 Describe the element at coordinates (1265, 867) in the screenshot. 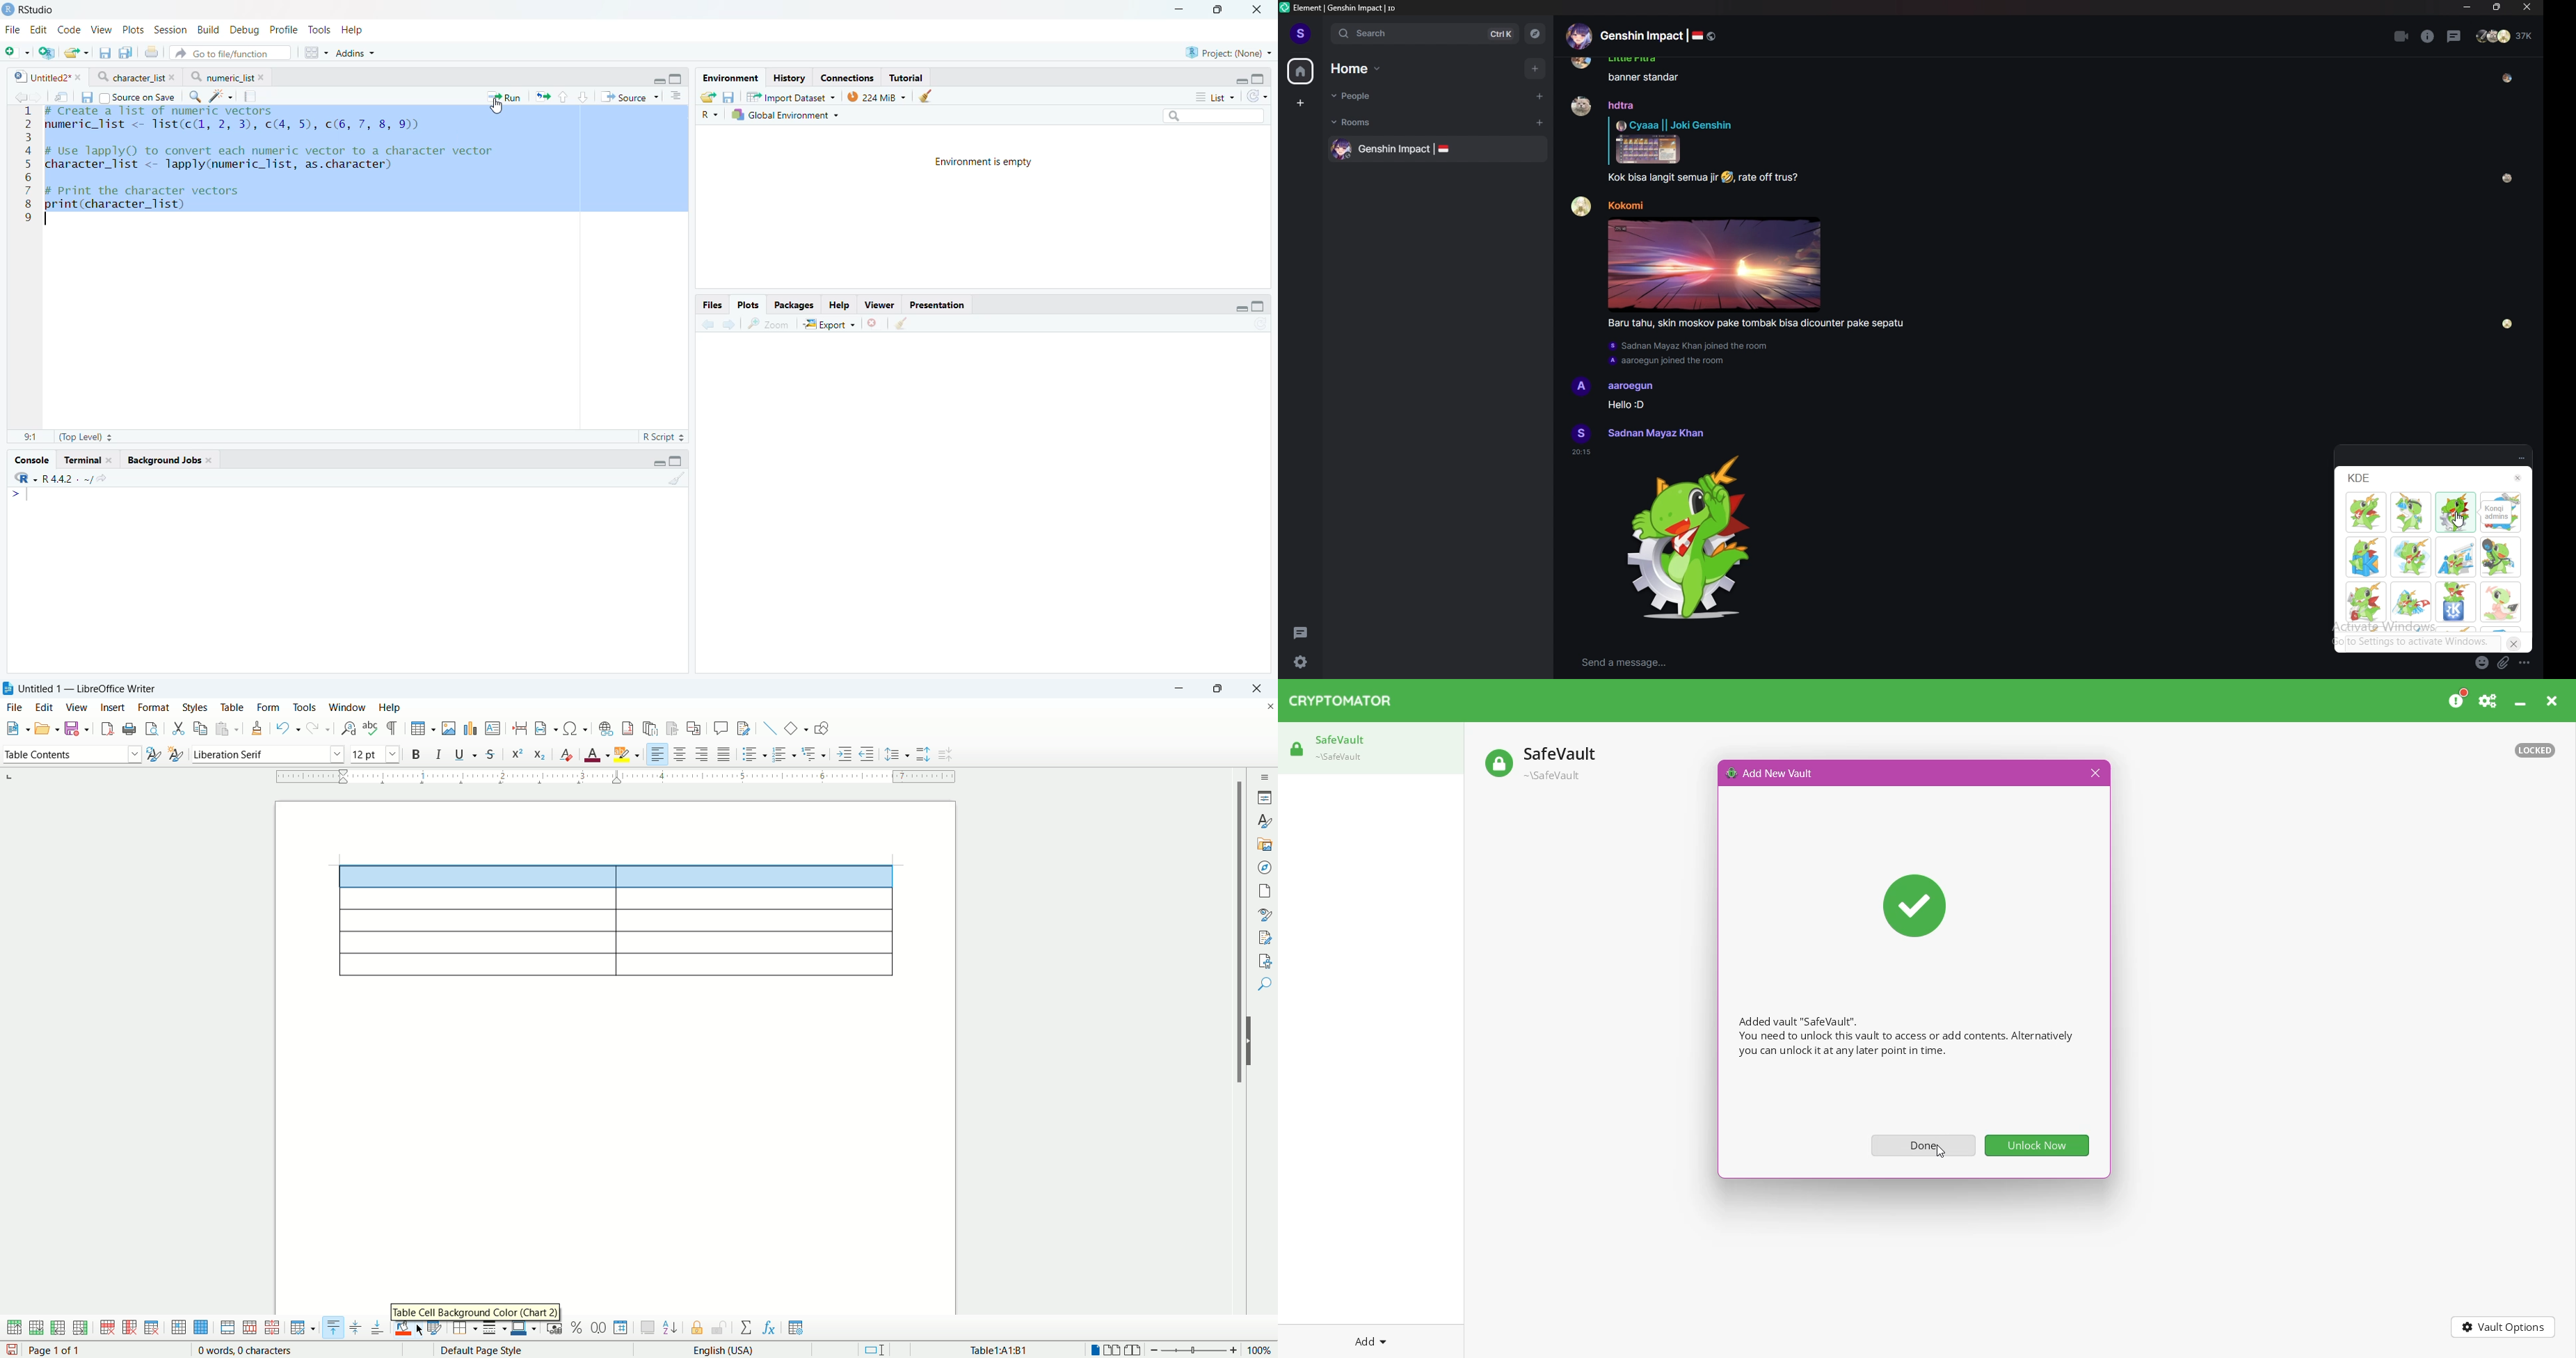

I see `navigator` at that location.